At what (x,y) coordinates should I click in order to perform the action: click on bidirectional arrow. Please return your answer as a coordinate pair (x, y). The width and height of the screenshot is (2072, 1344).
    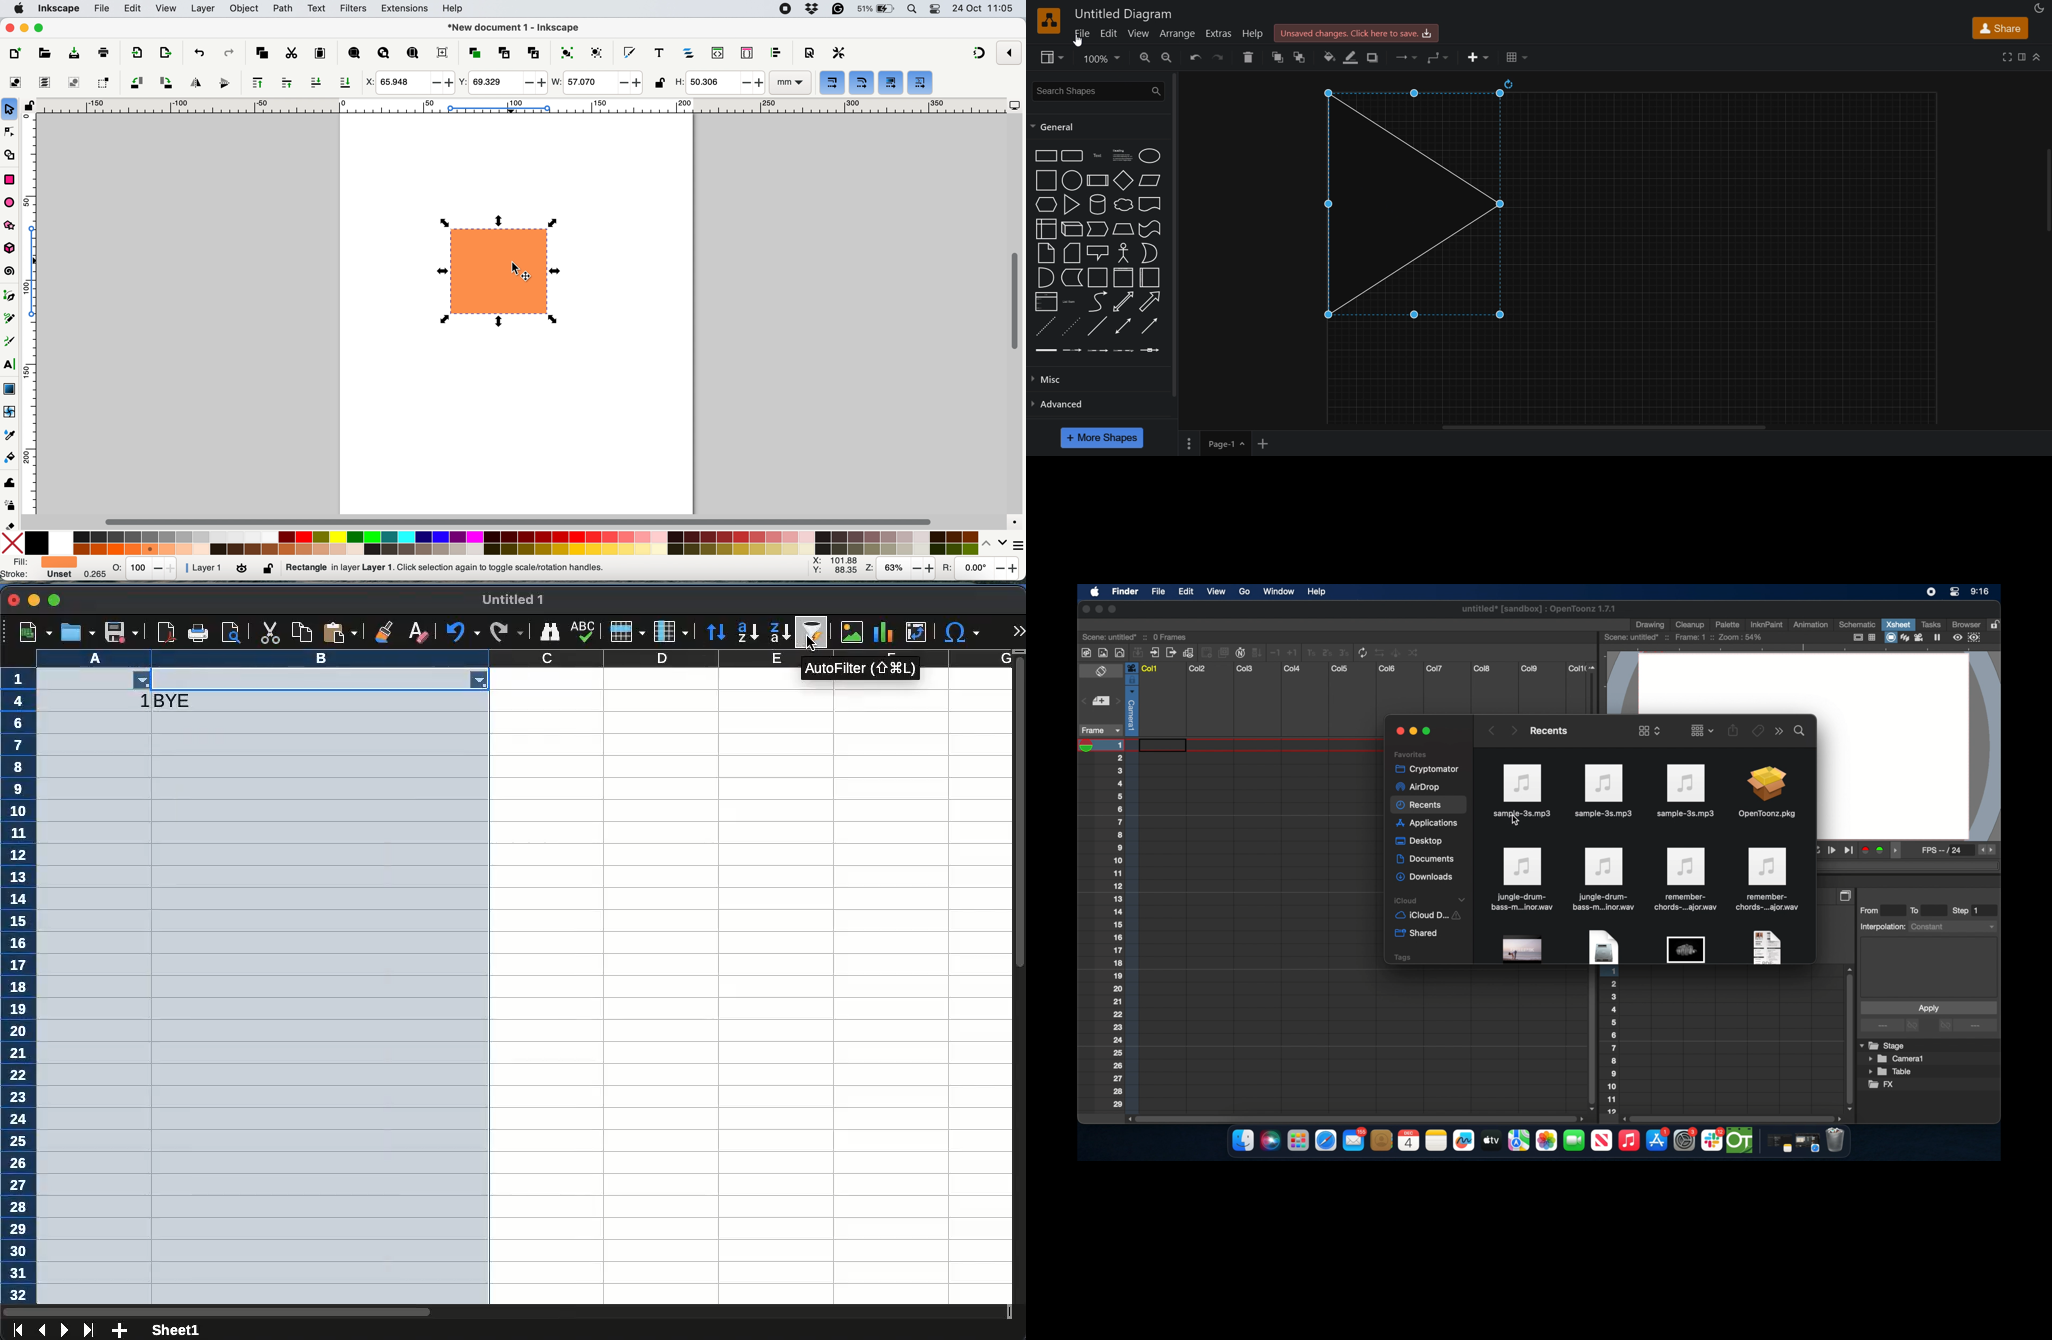
    Looking at the image, I should click on (1123, 301).